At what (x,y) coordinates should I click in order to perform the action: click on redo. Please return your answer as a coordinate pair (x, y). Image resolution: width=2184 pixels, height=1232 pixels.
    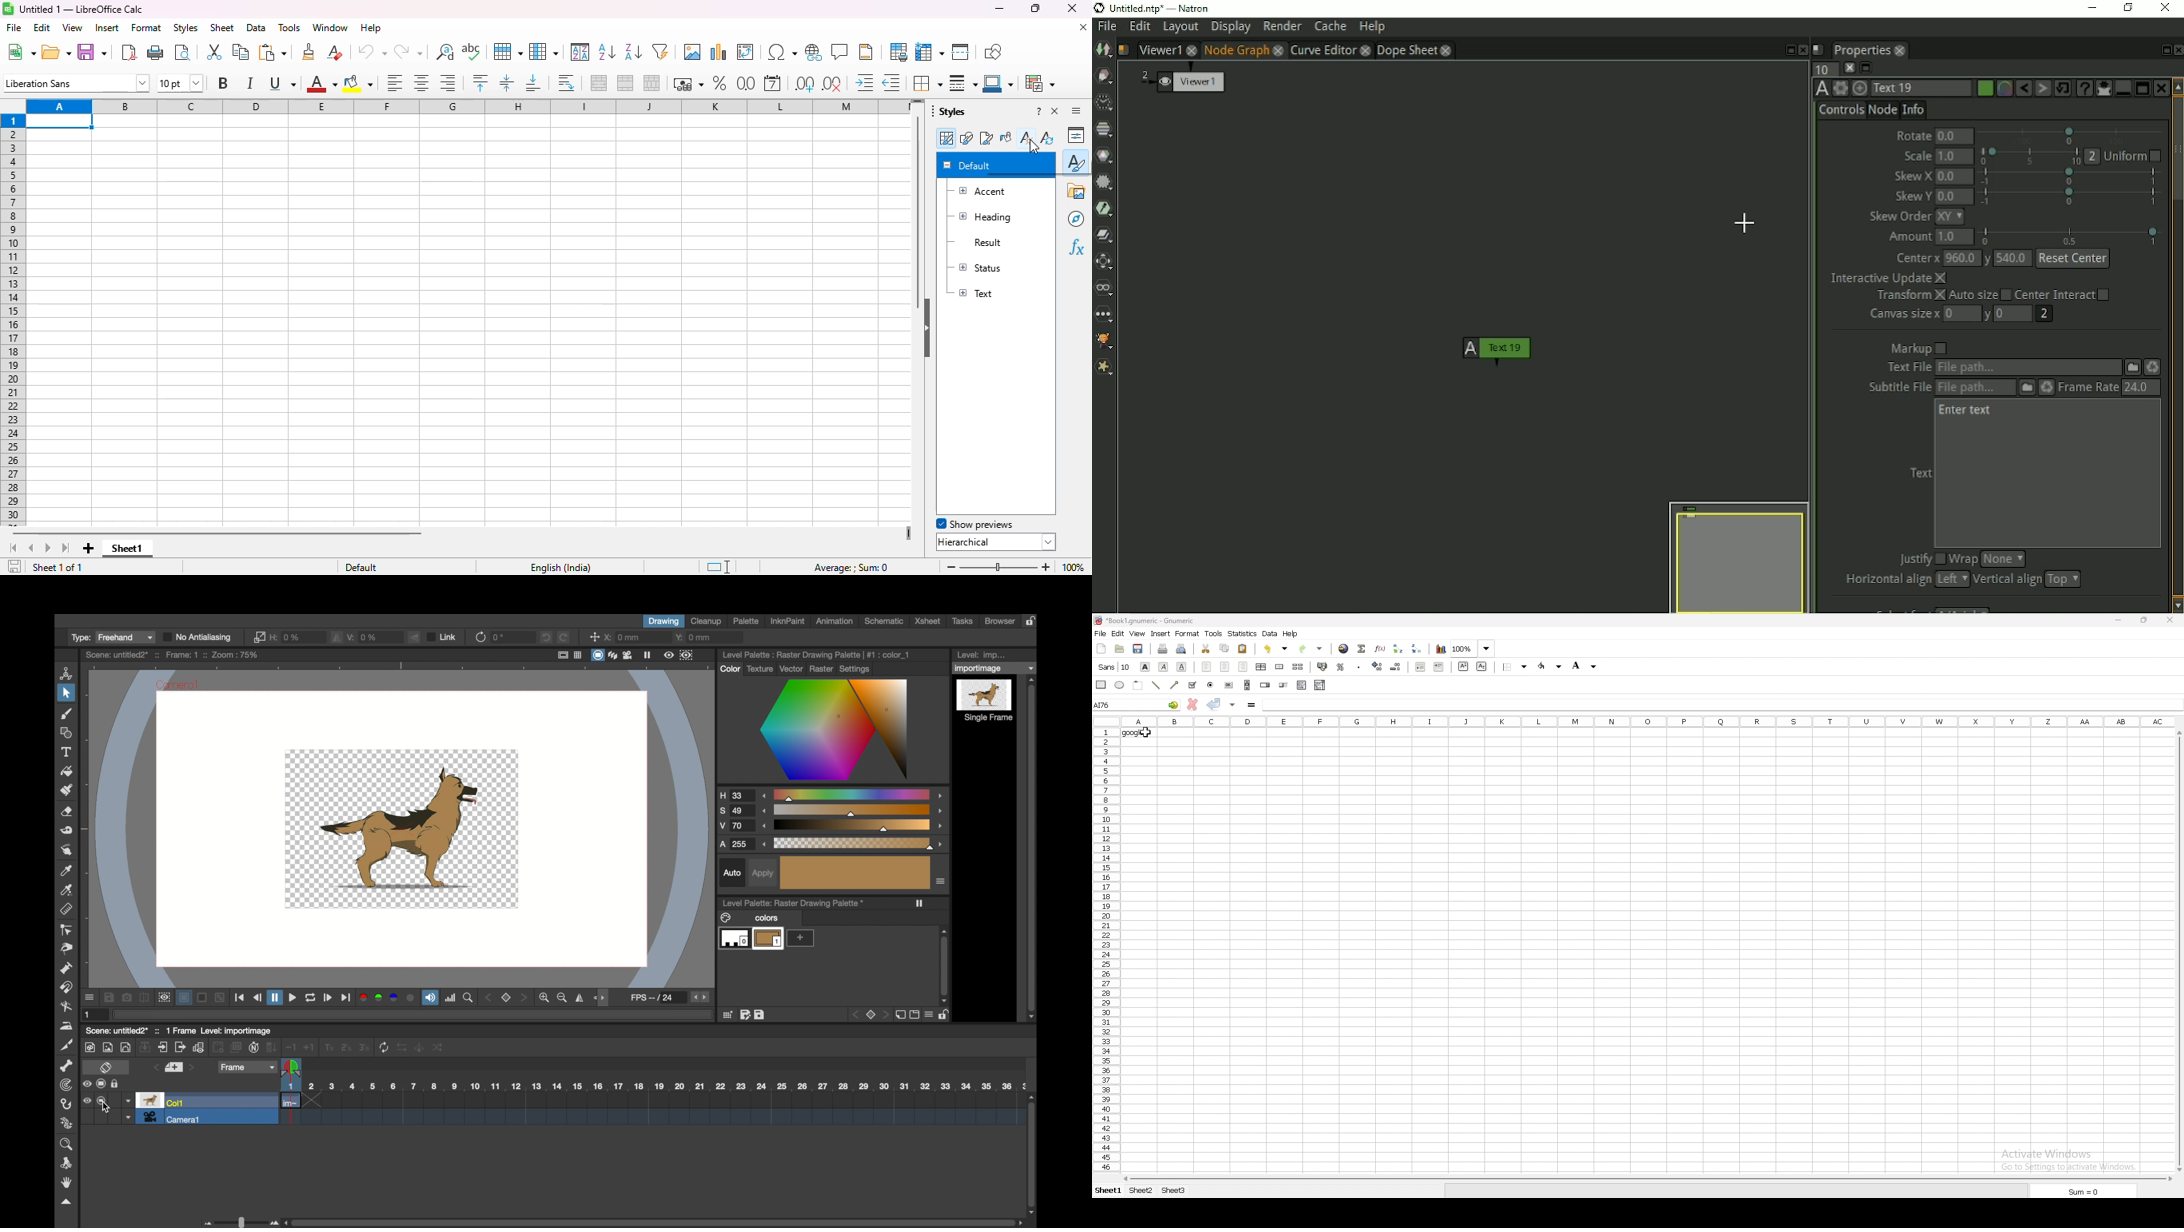
    Looking at the image, I should click on (409, 52).